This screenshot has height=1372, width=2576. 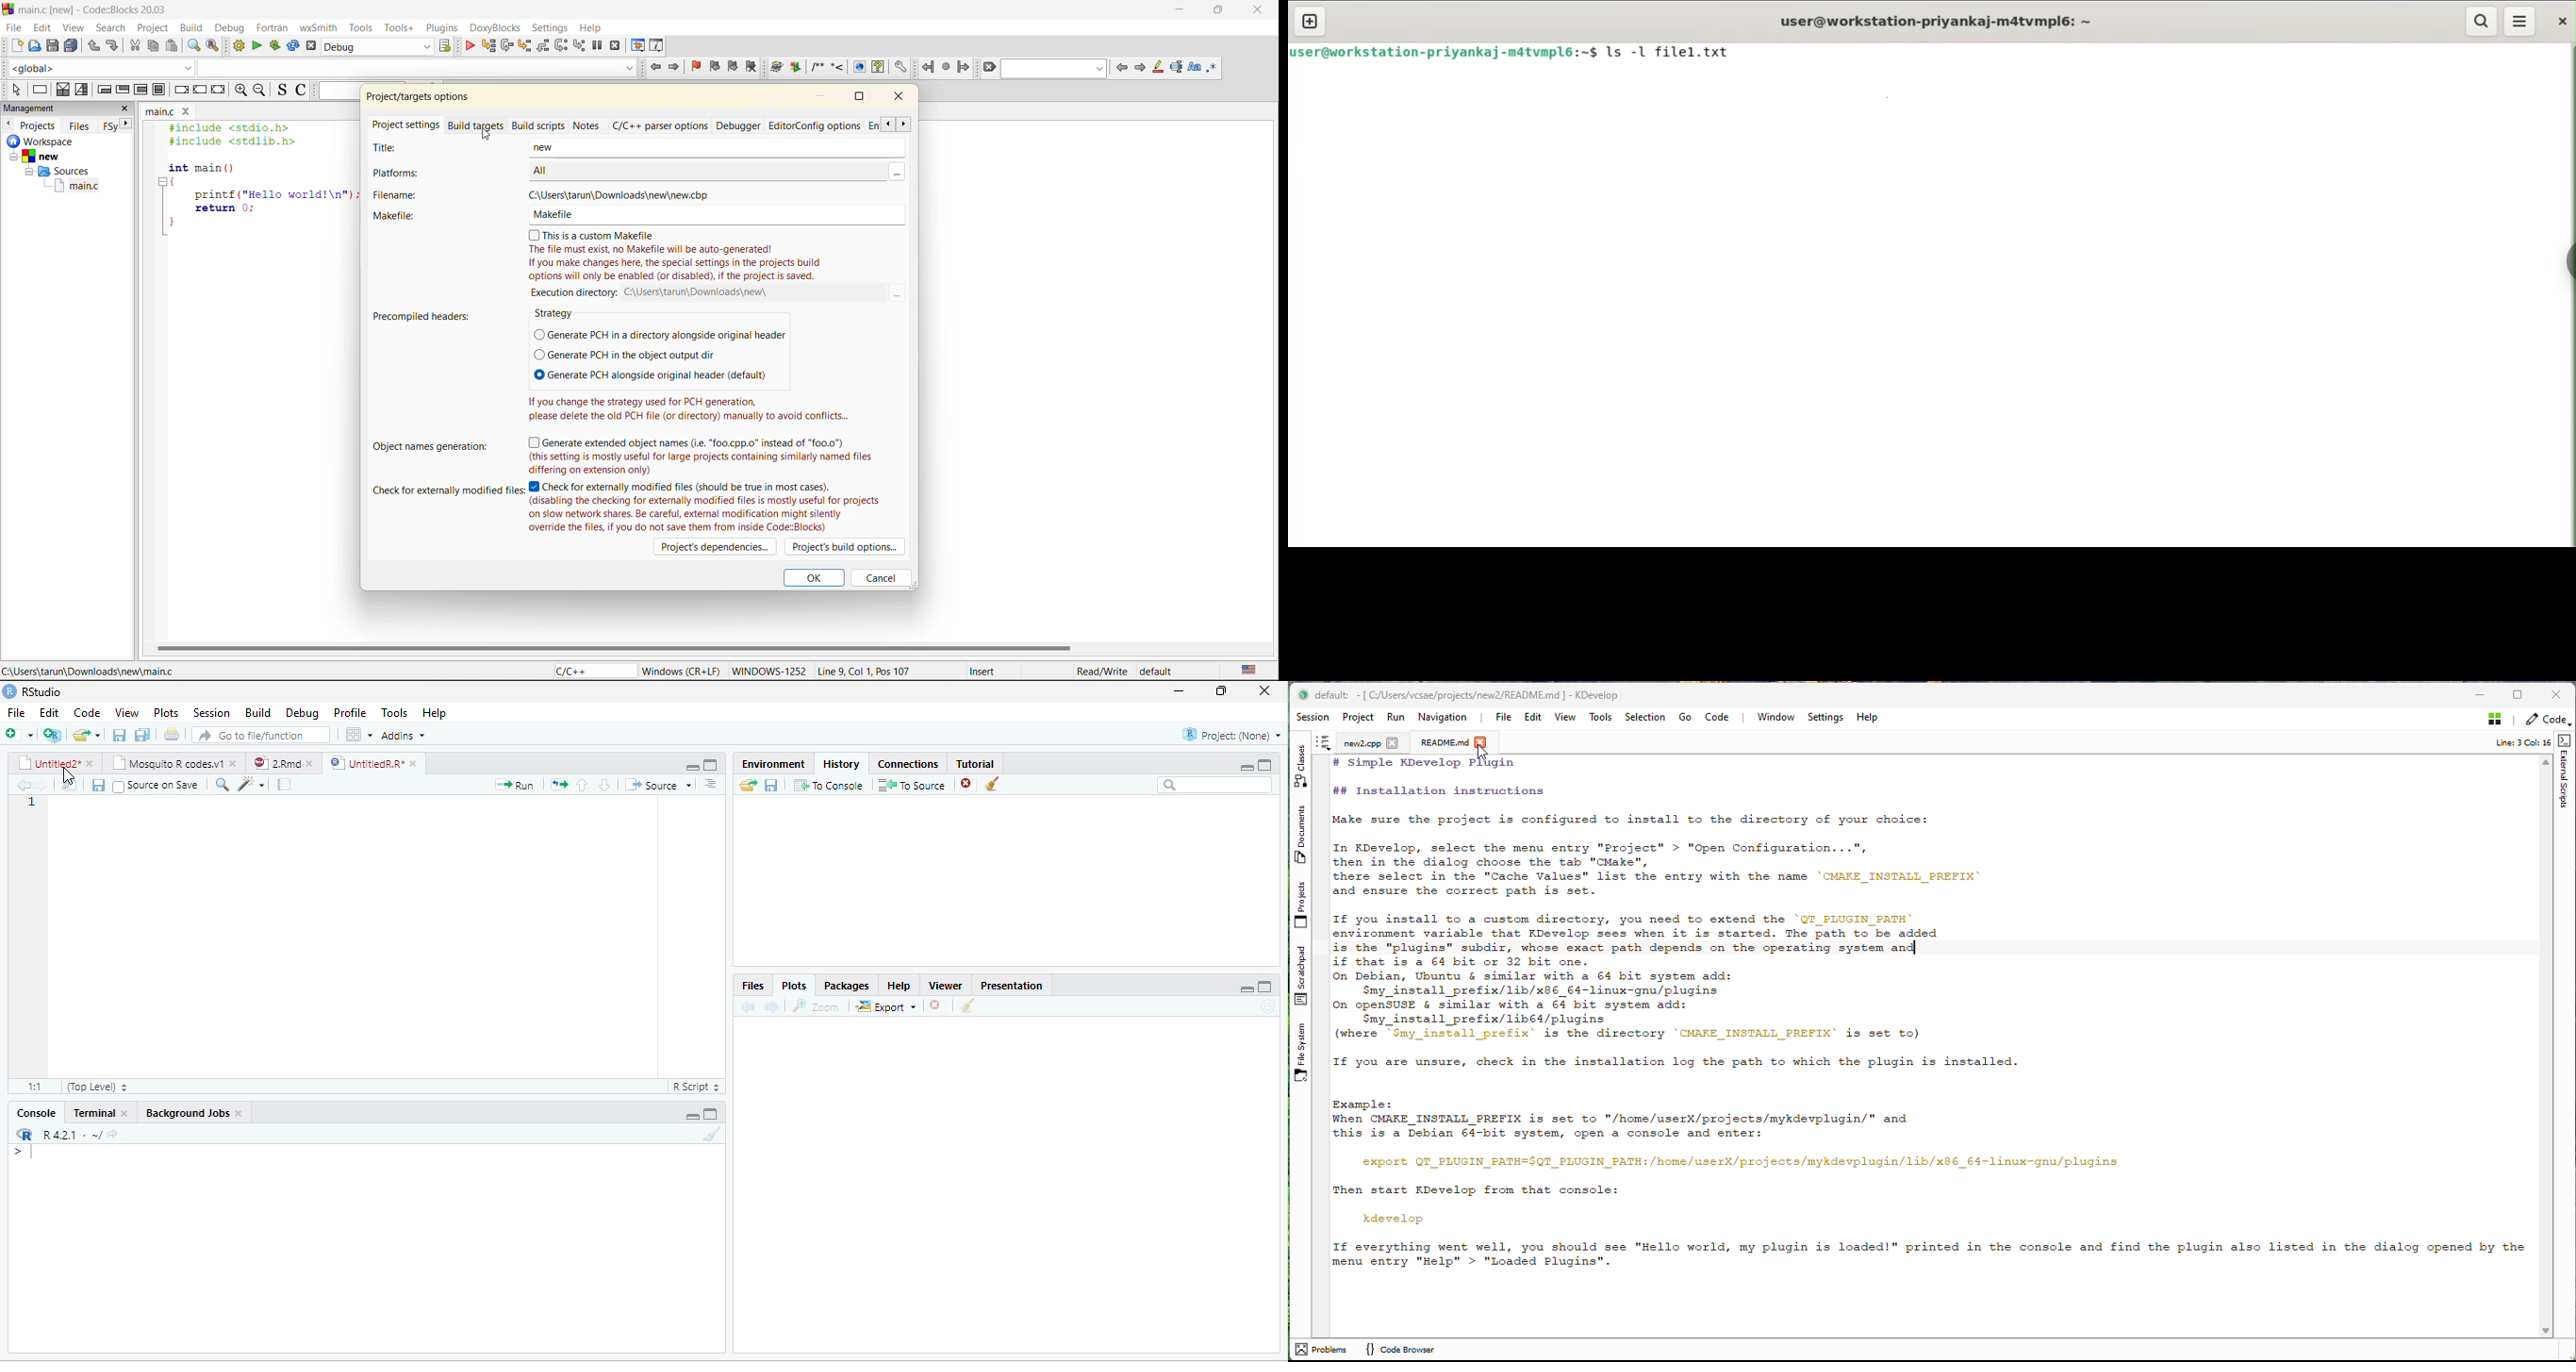 I want to click on console, so click(x=31, y=1113).